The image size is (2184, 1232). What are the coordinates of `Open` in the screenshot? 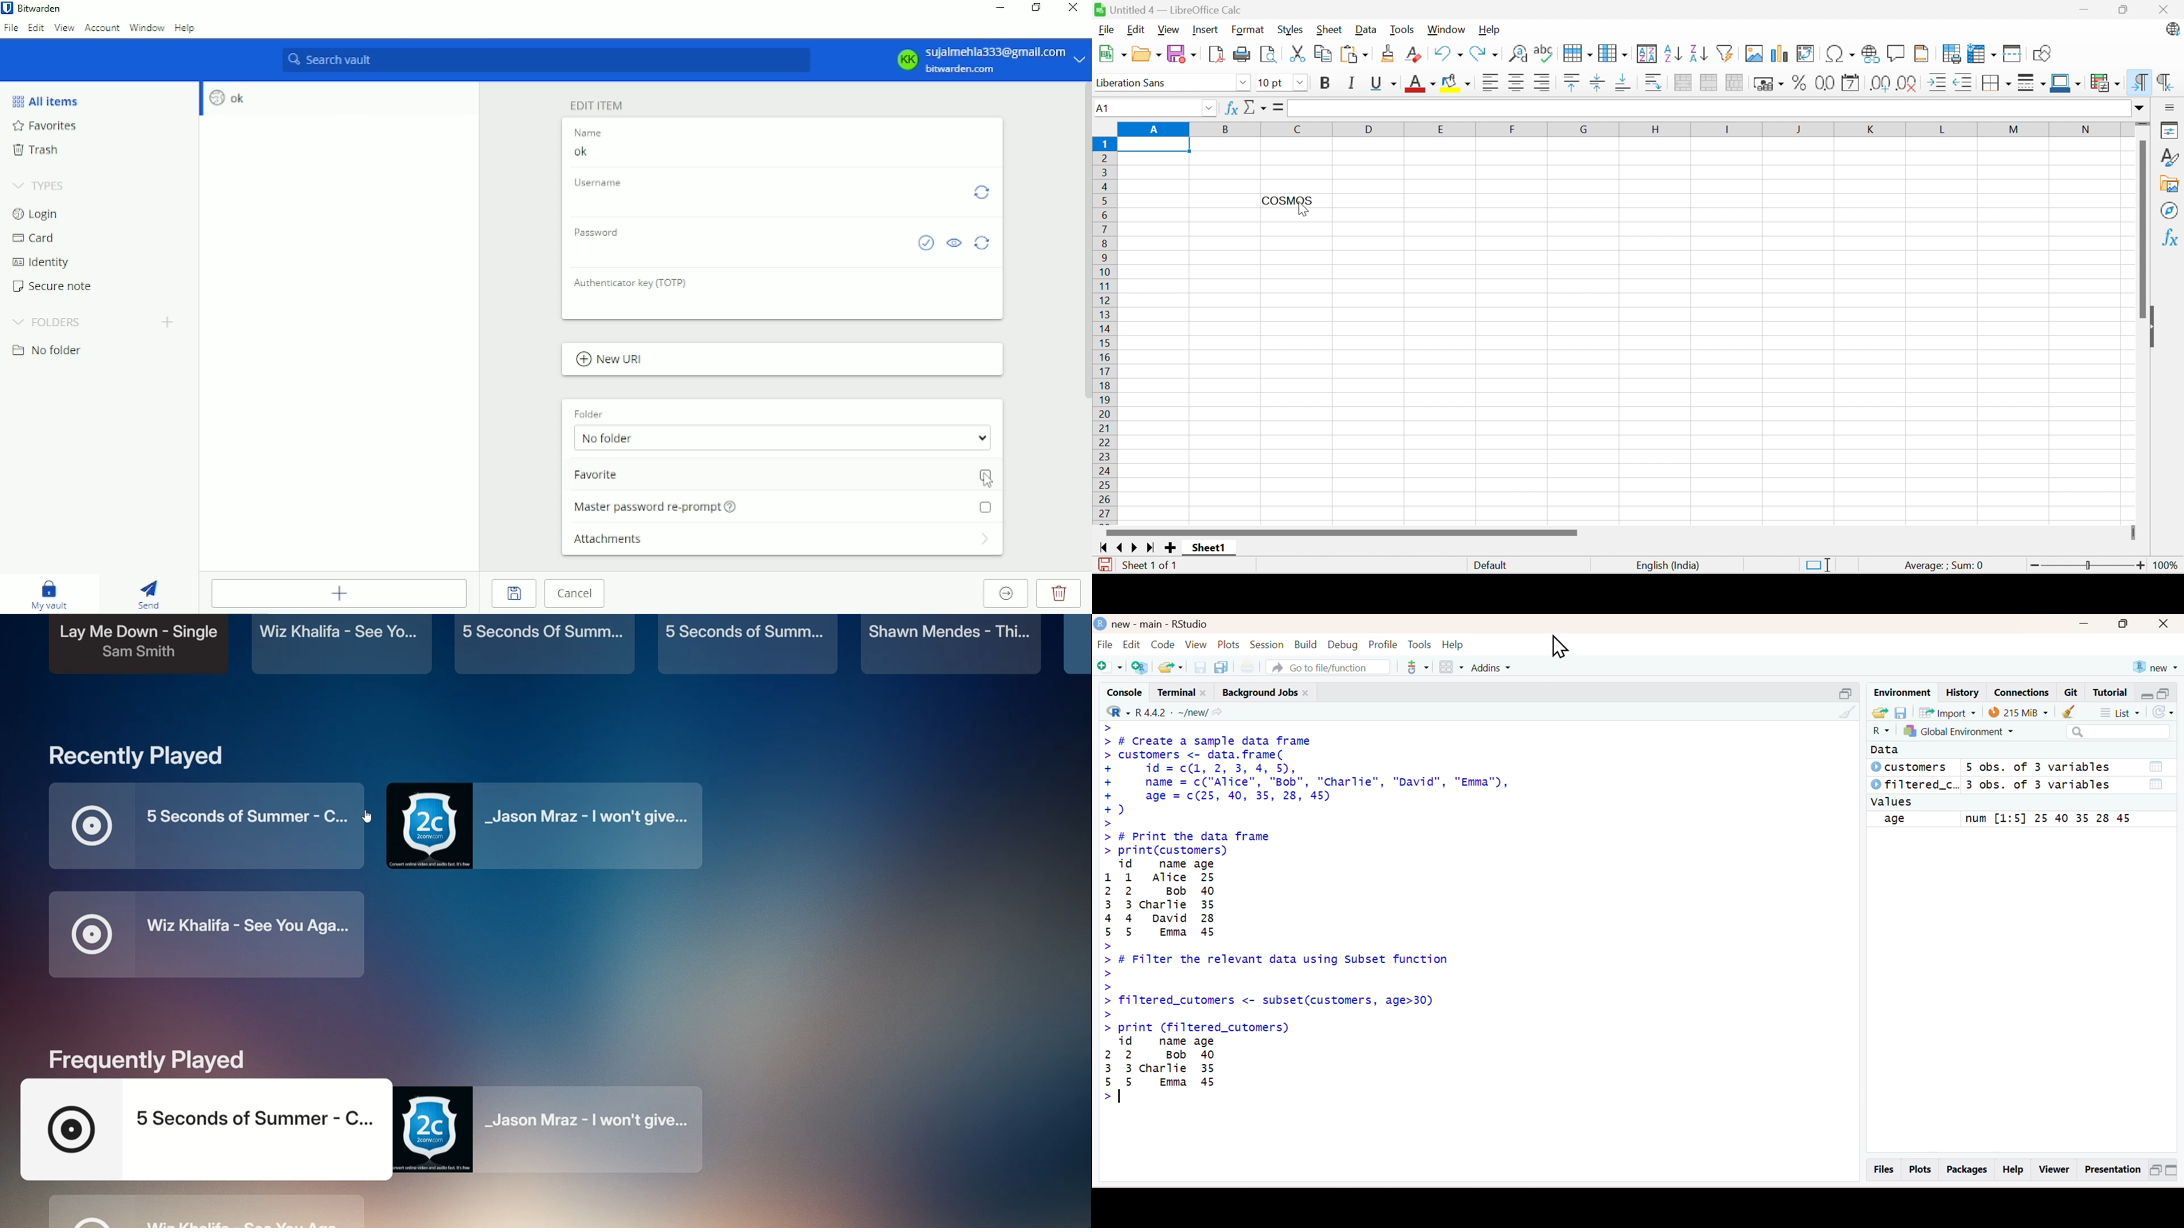 It's located at (1145, 53).